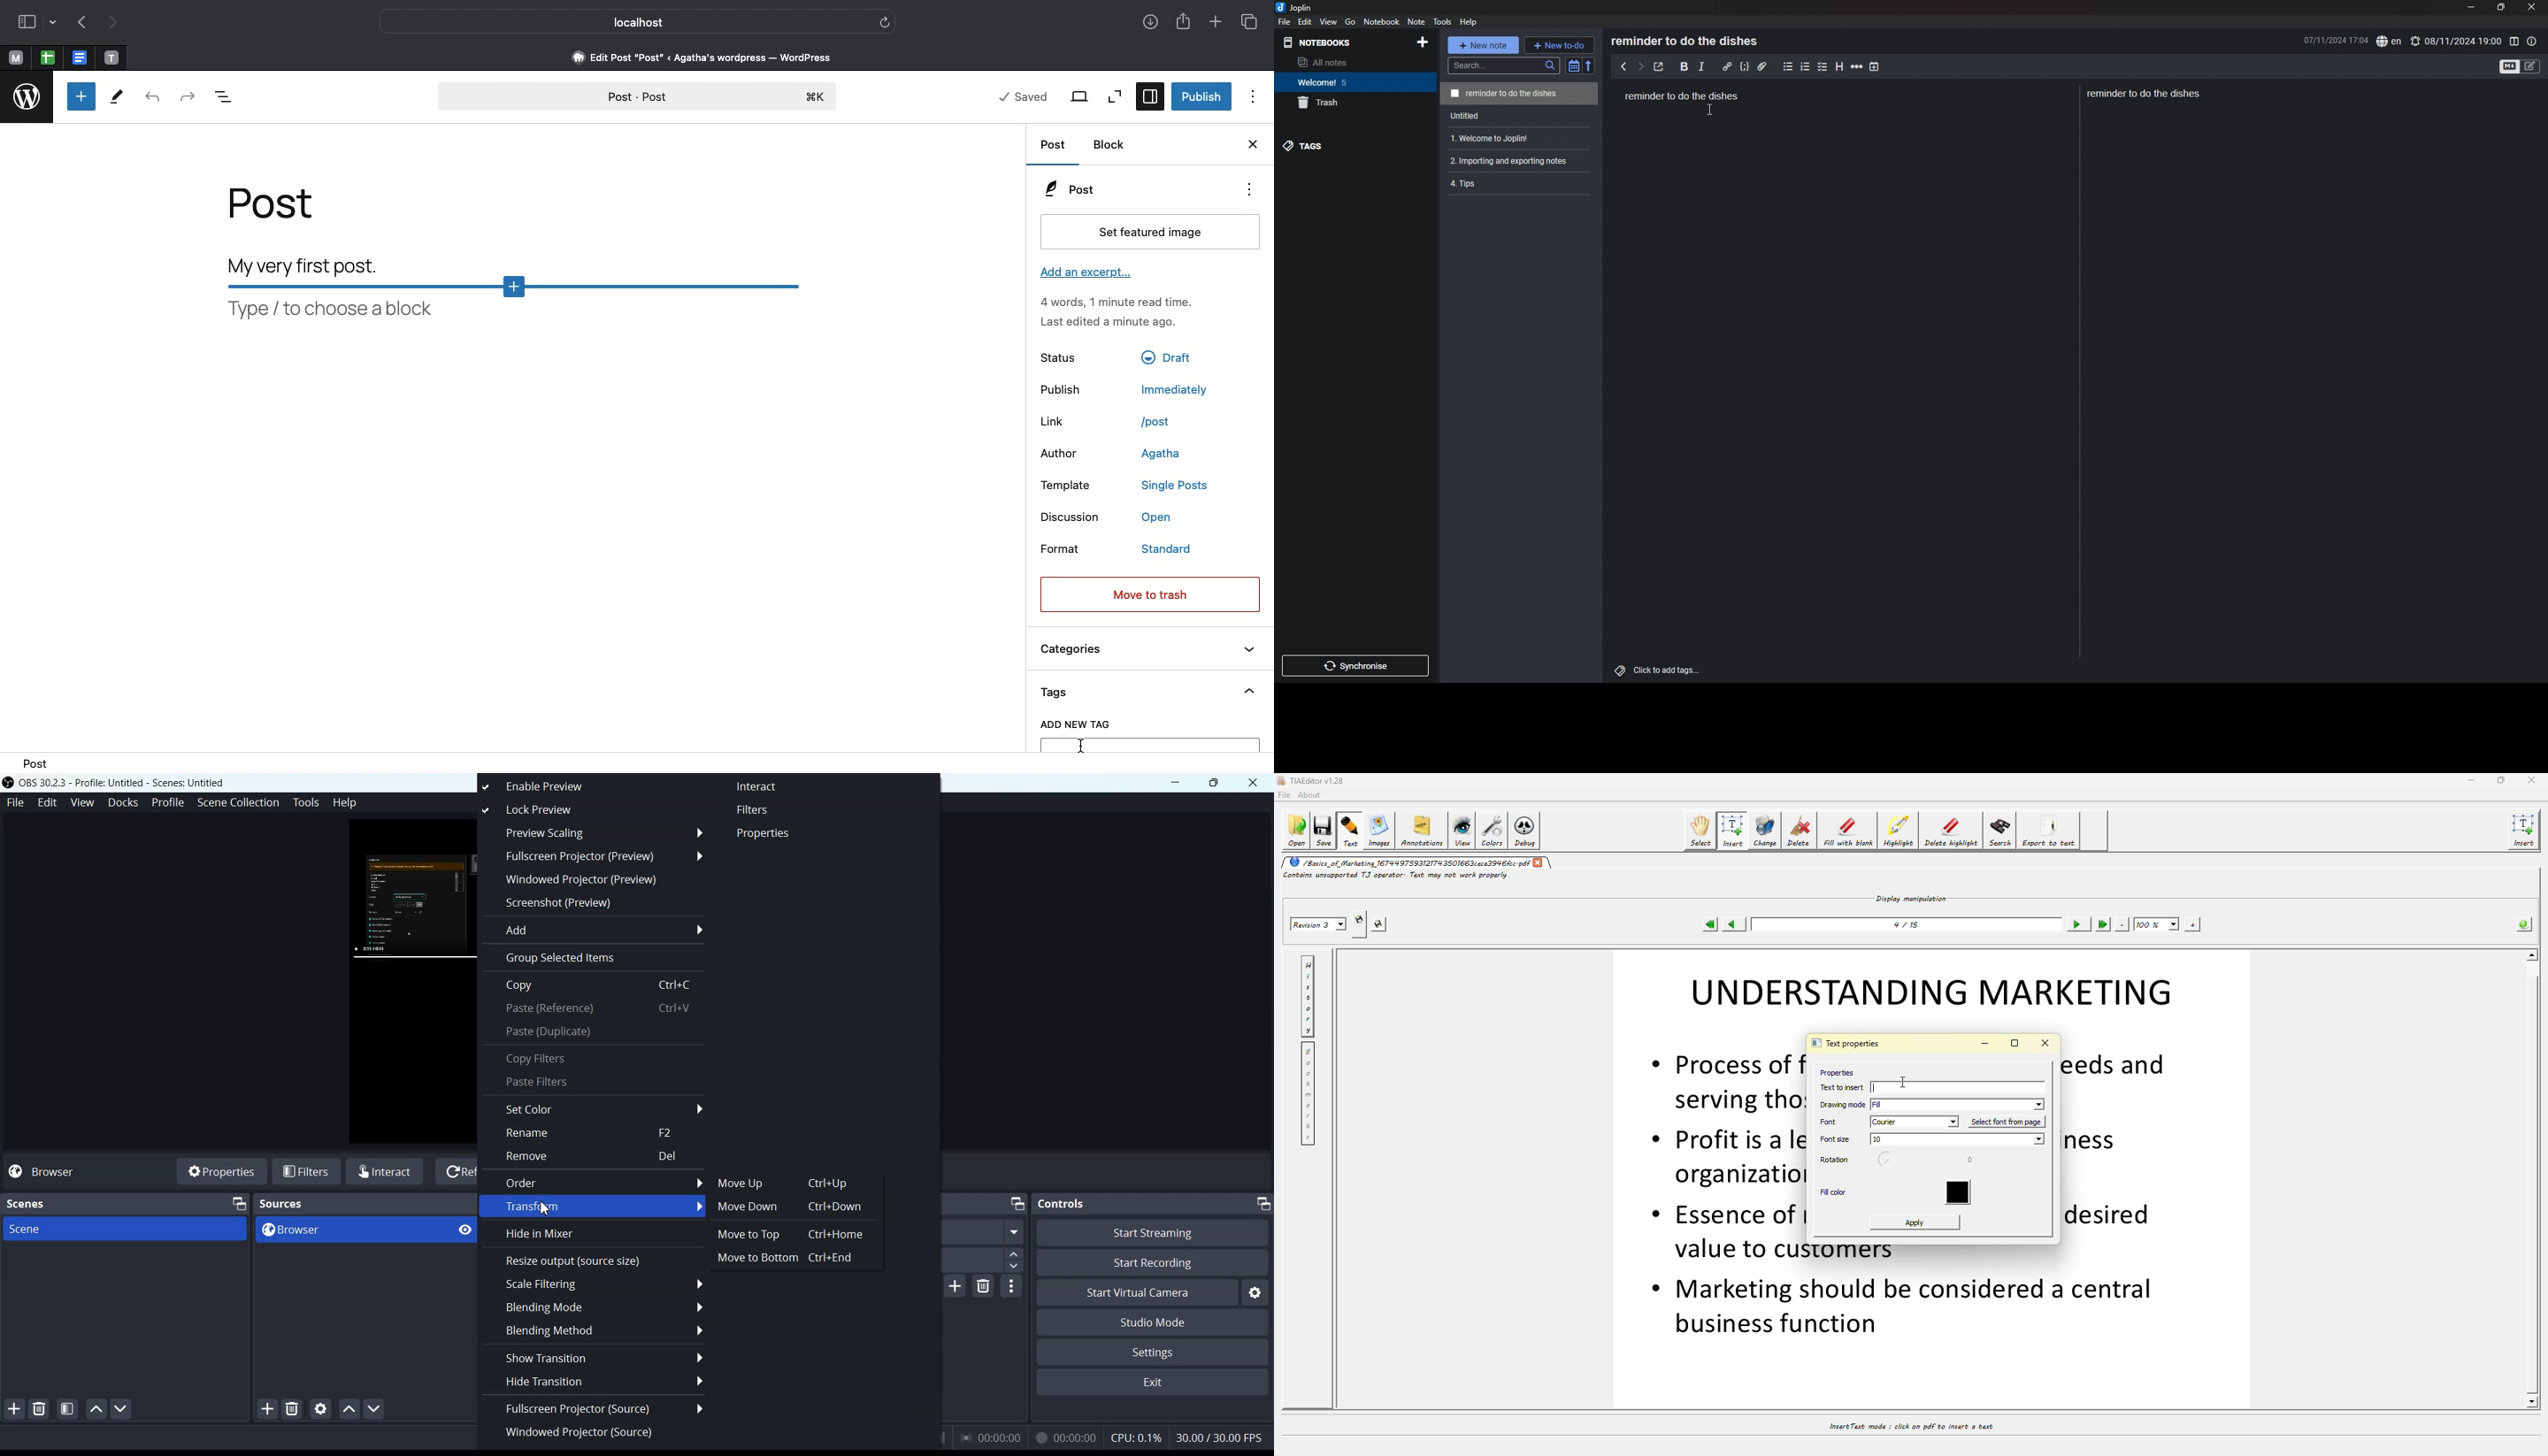 The height and width of the screenshot is (1456, 2548). I want to click on Move Scene Up, so click(350, 1408).